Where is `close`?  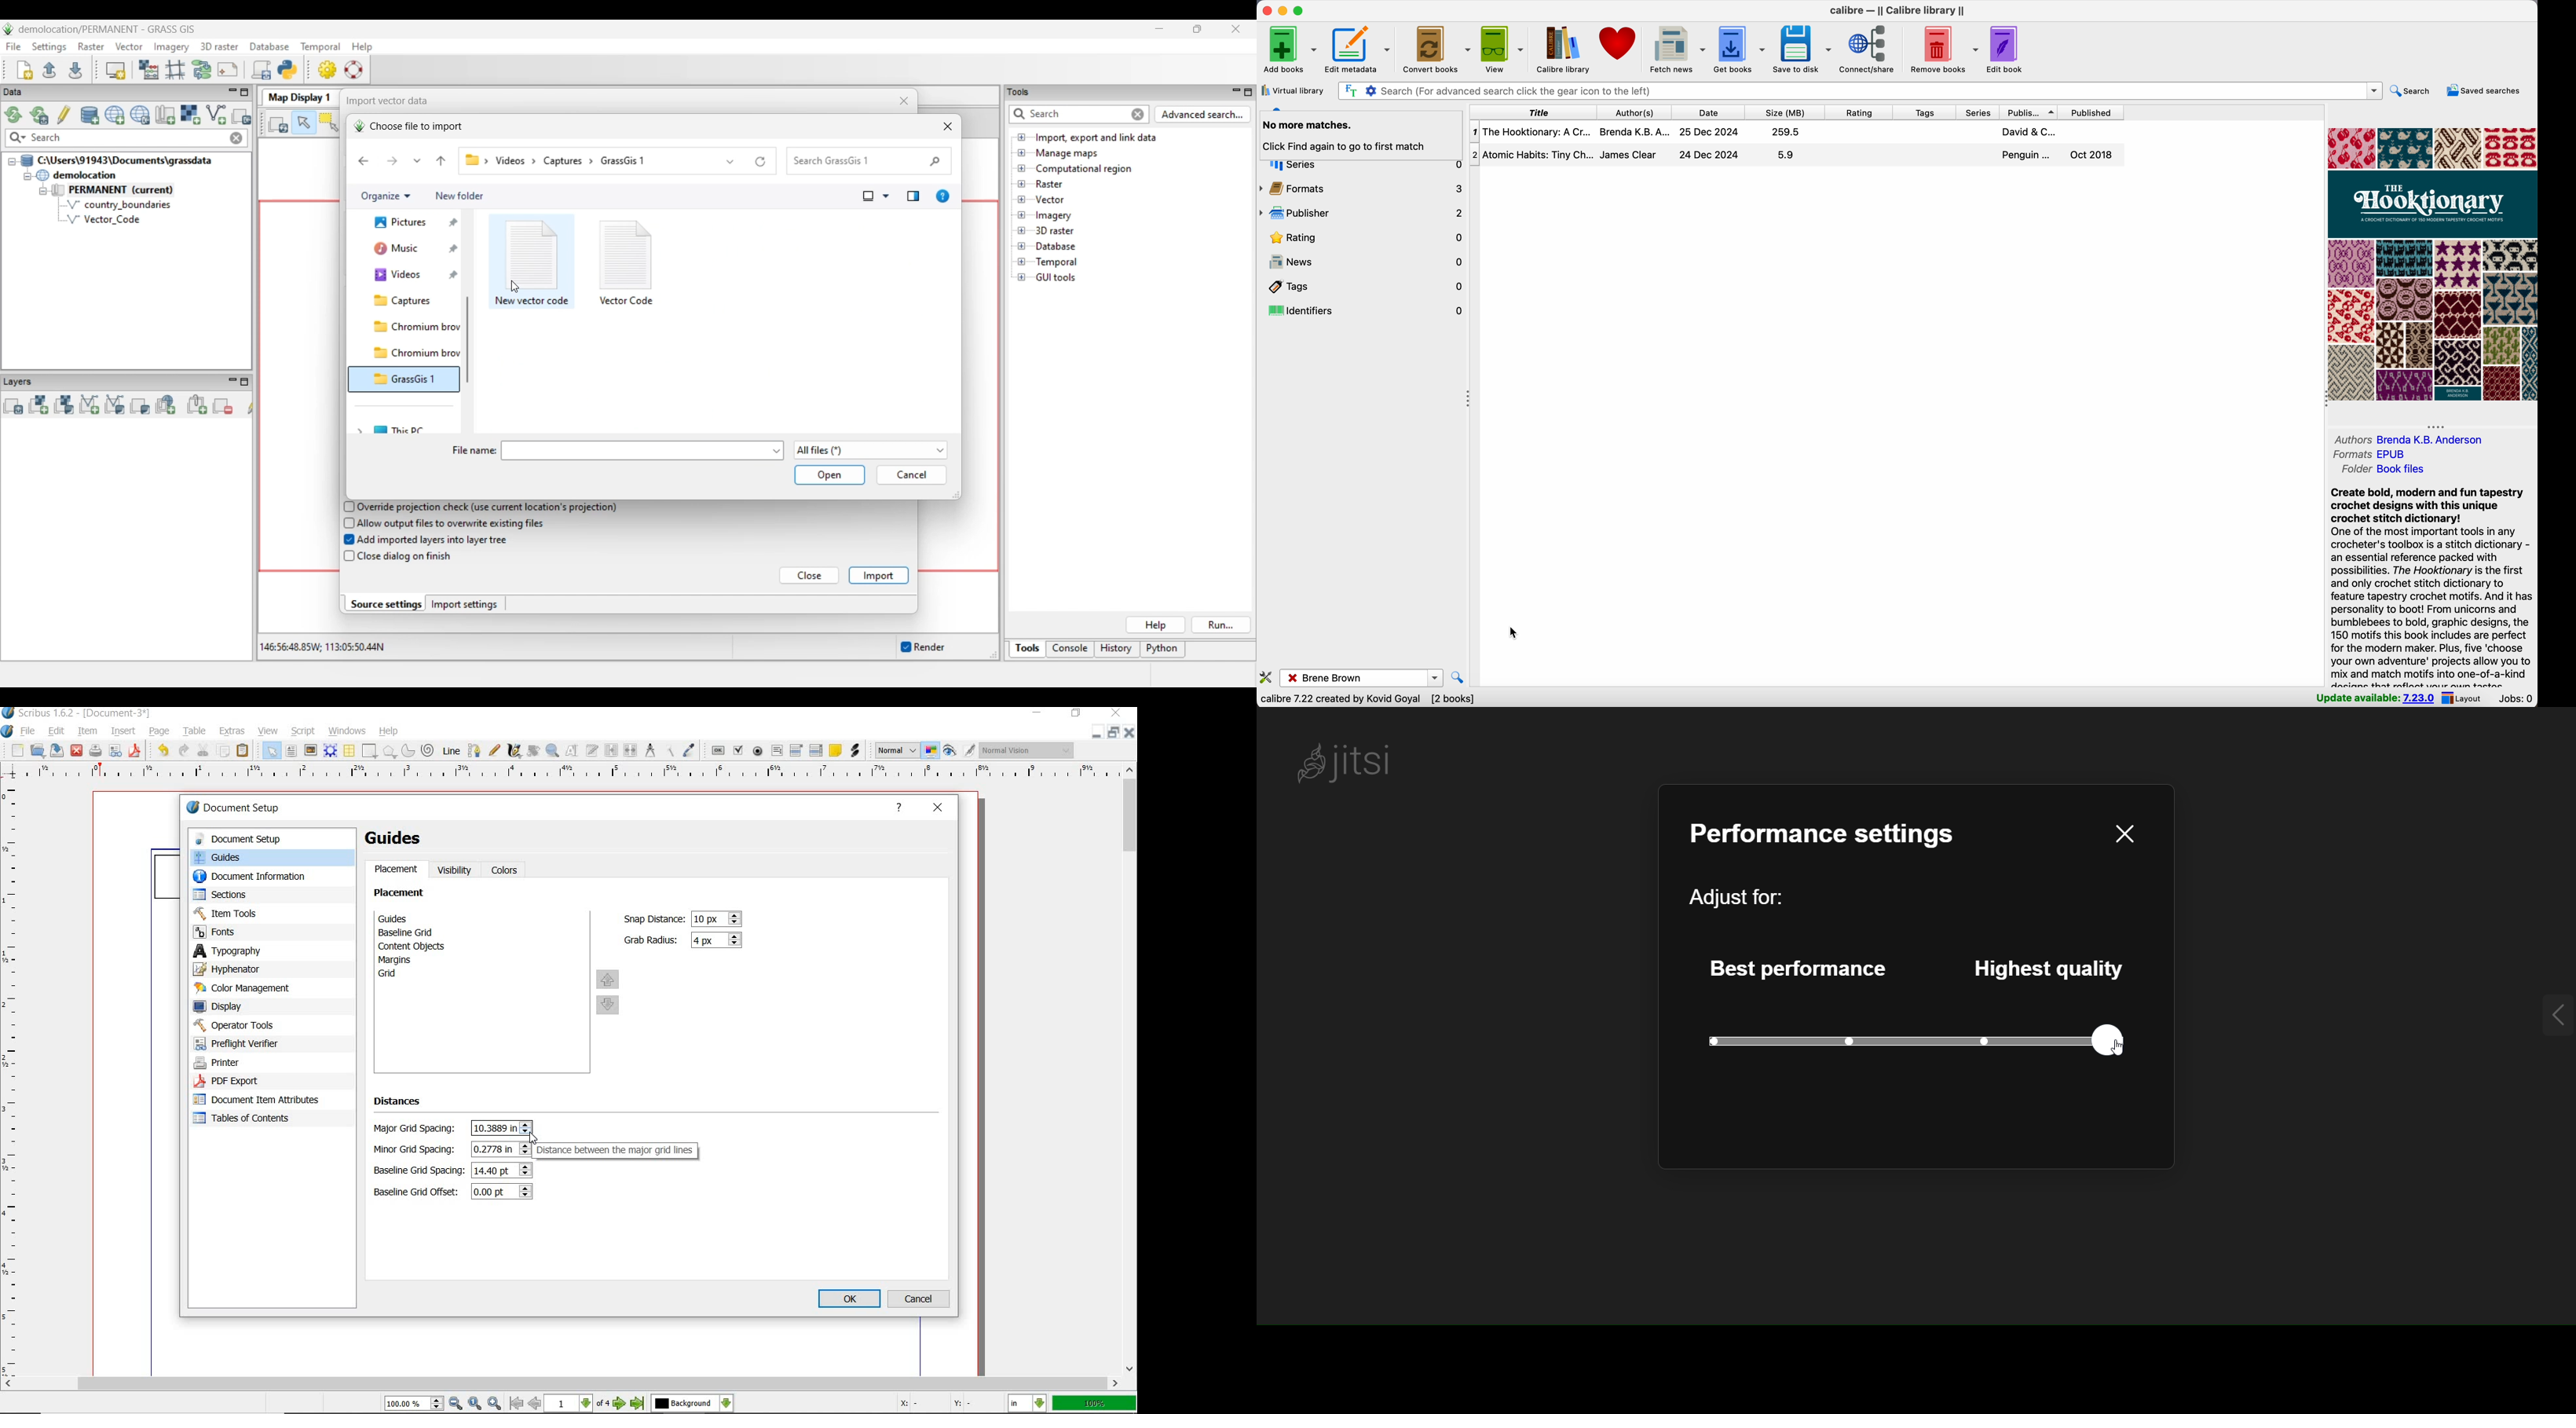 close is located at coordinates (1131, 732).